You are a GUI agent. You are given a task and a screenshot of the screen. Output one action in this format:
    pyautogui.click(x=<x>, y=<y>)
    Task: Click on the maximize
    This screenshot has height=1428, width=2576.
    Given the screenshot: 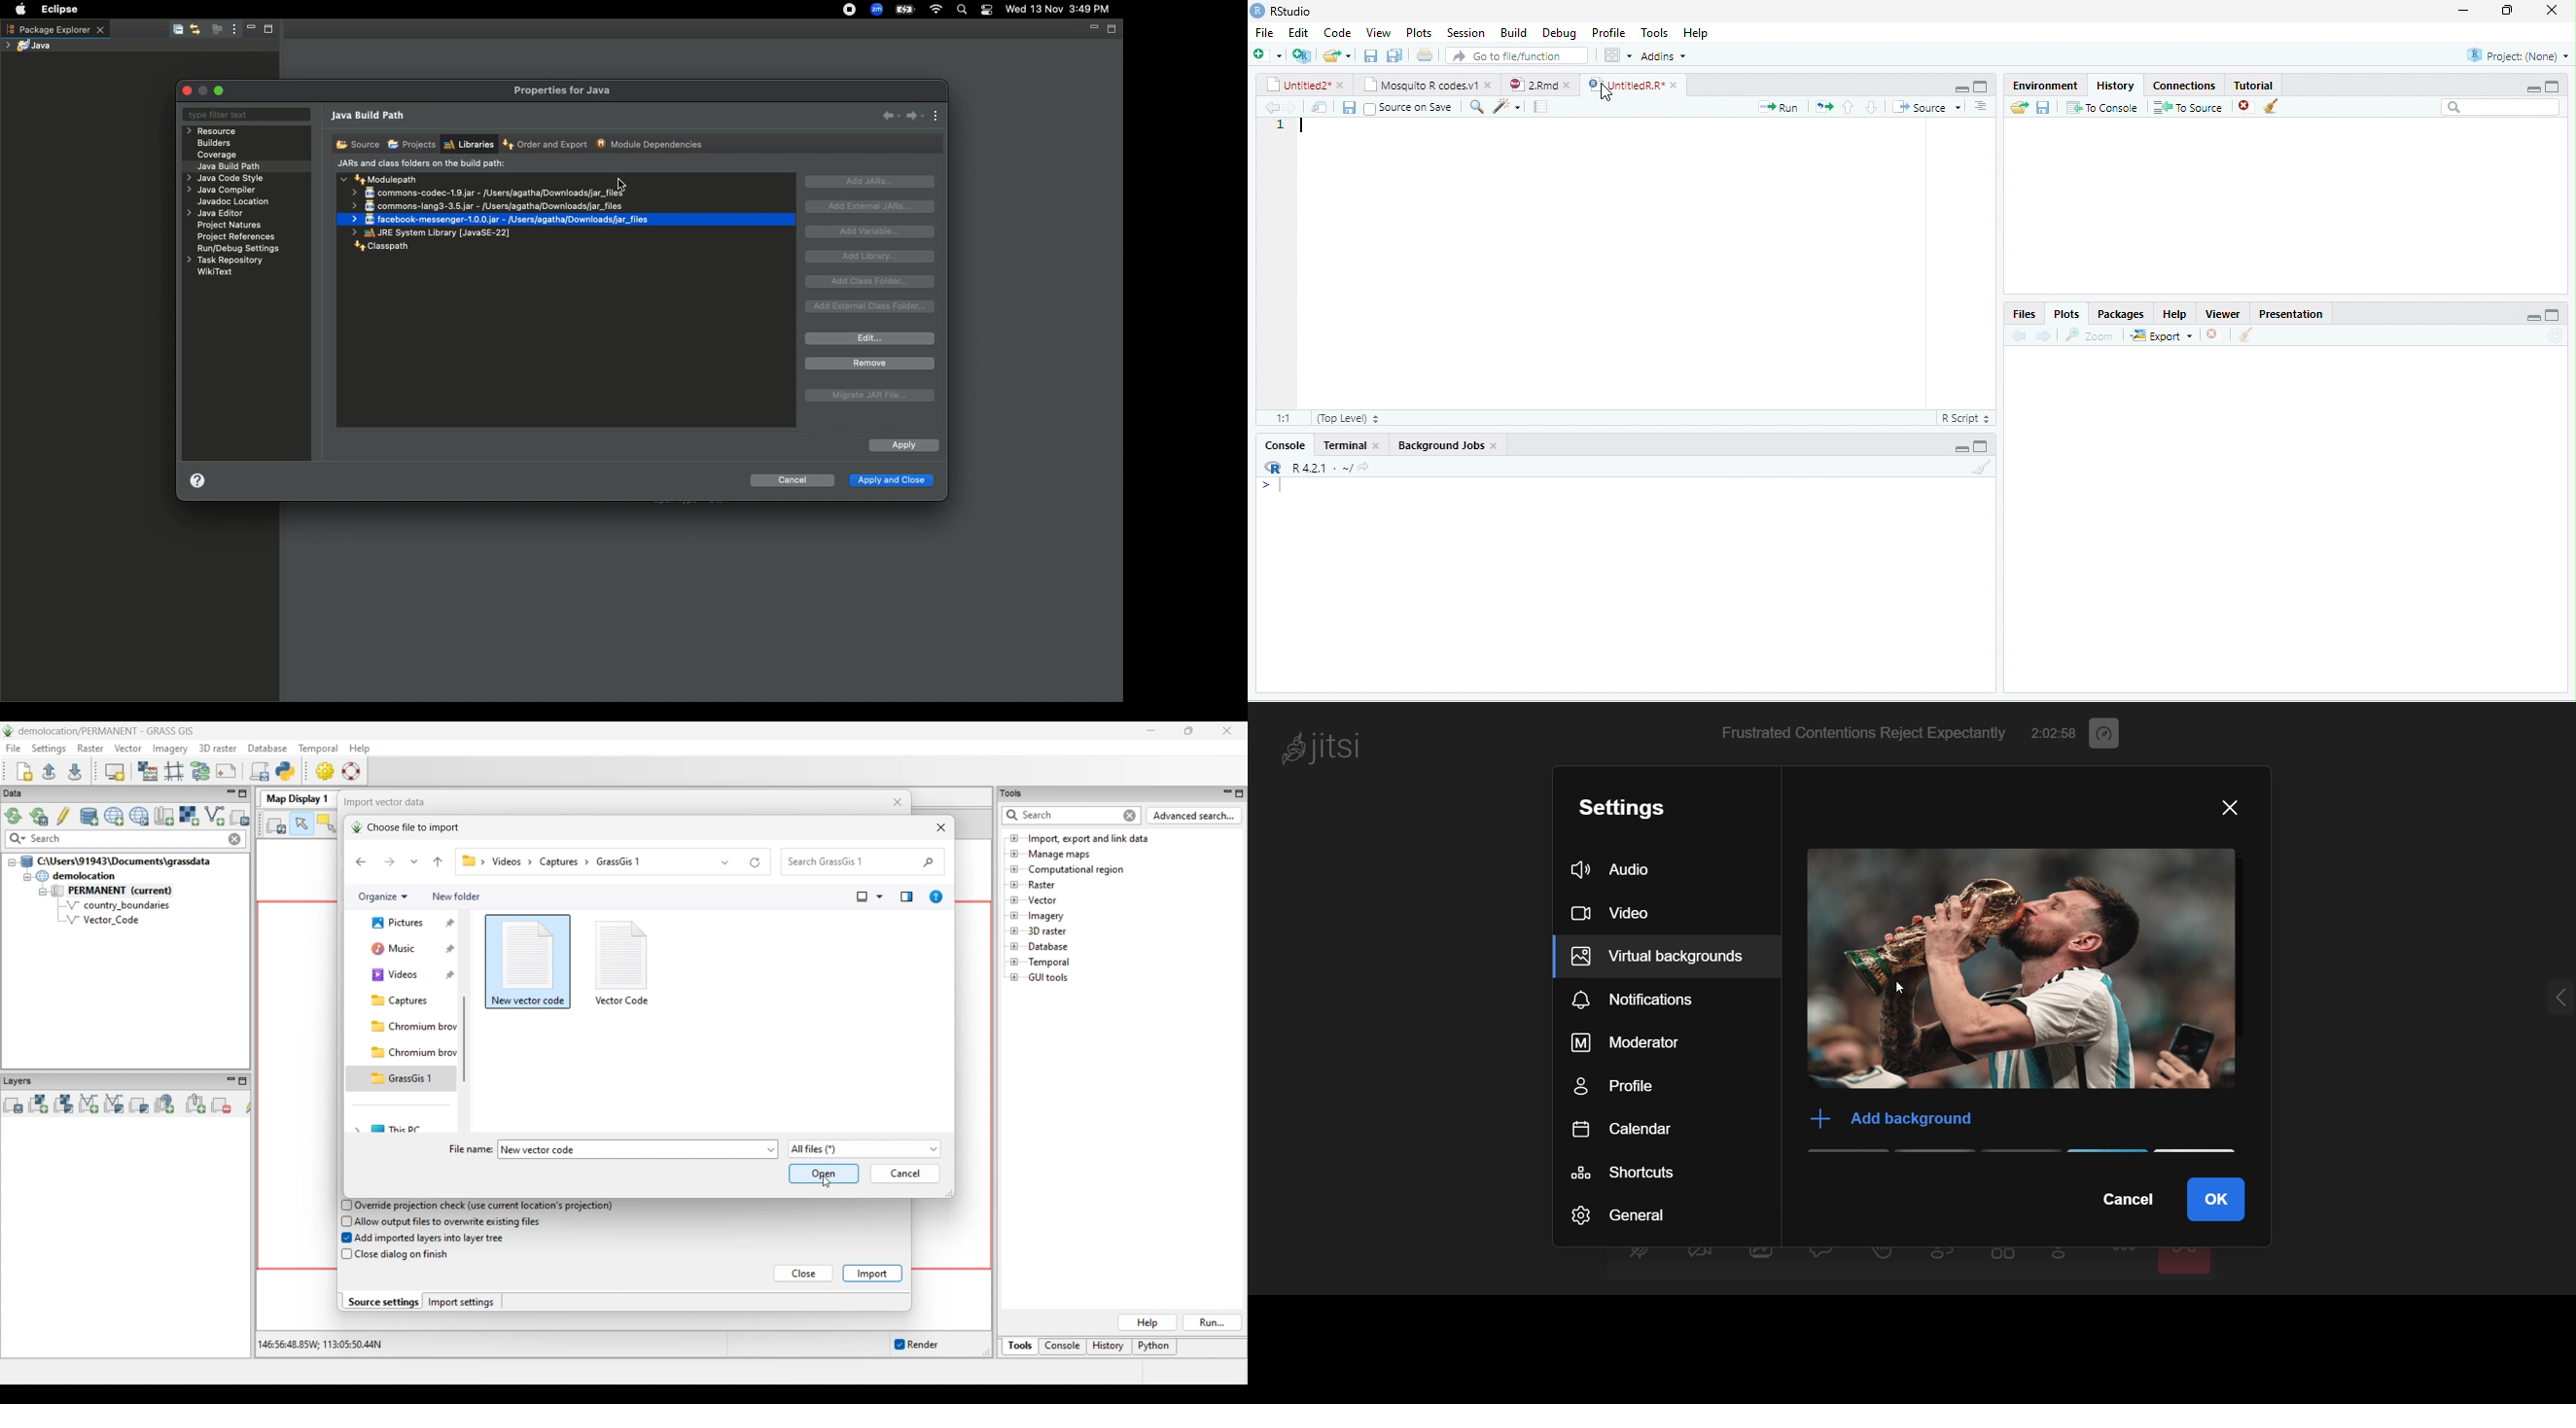 What is the action you would take?
    pyautogui.click(x=1980, y=87)
    